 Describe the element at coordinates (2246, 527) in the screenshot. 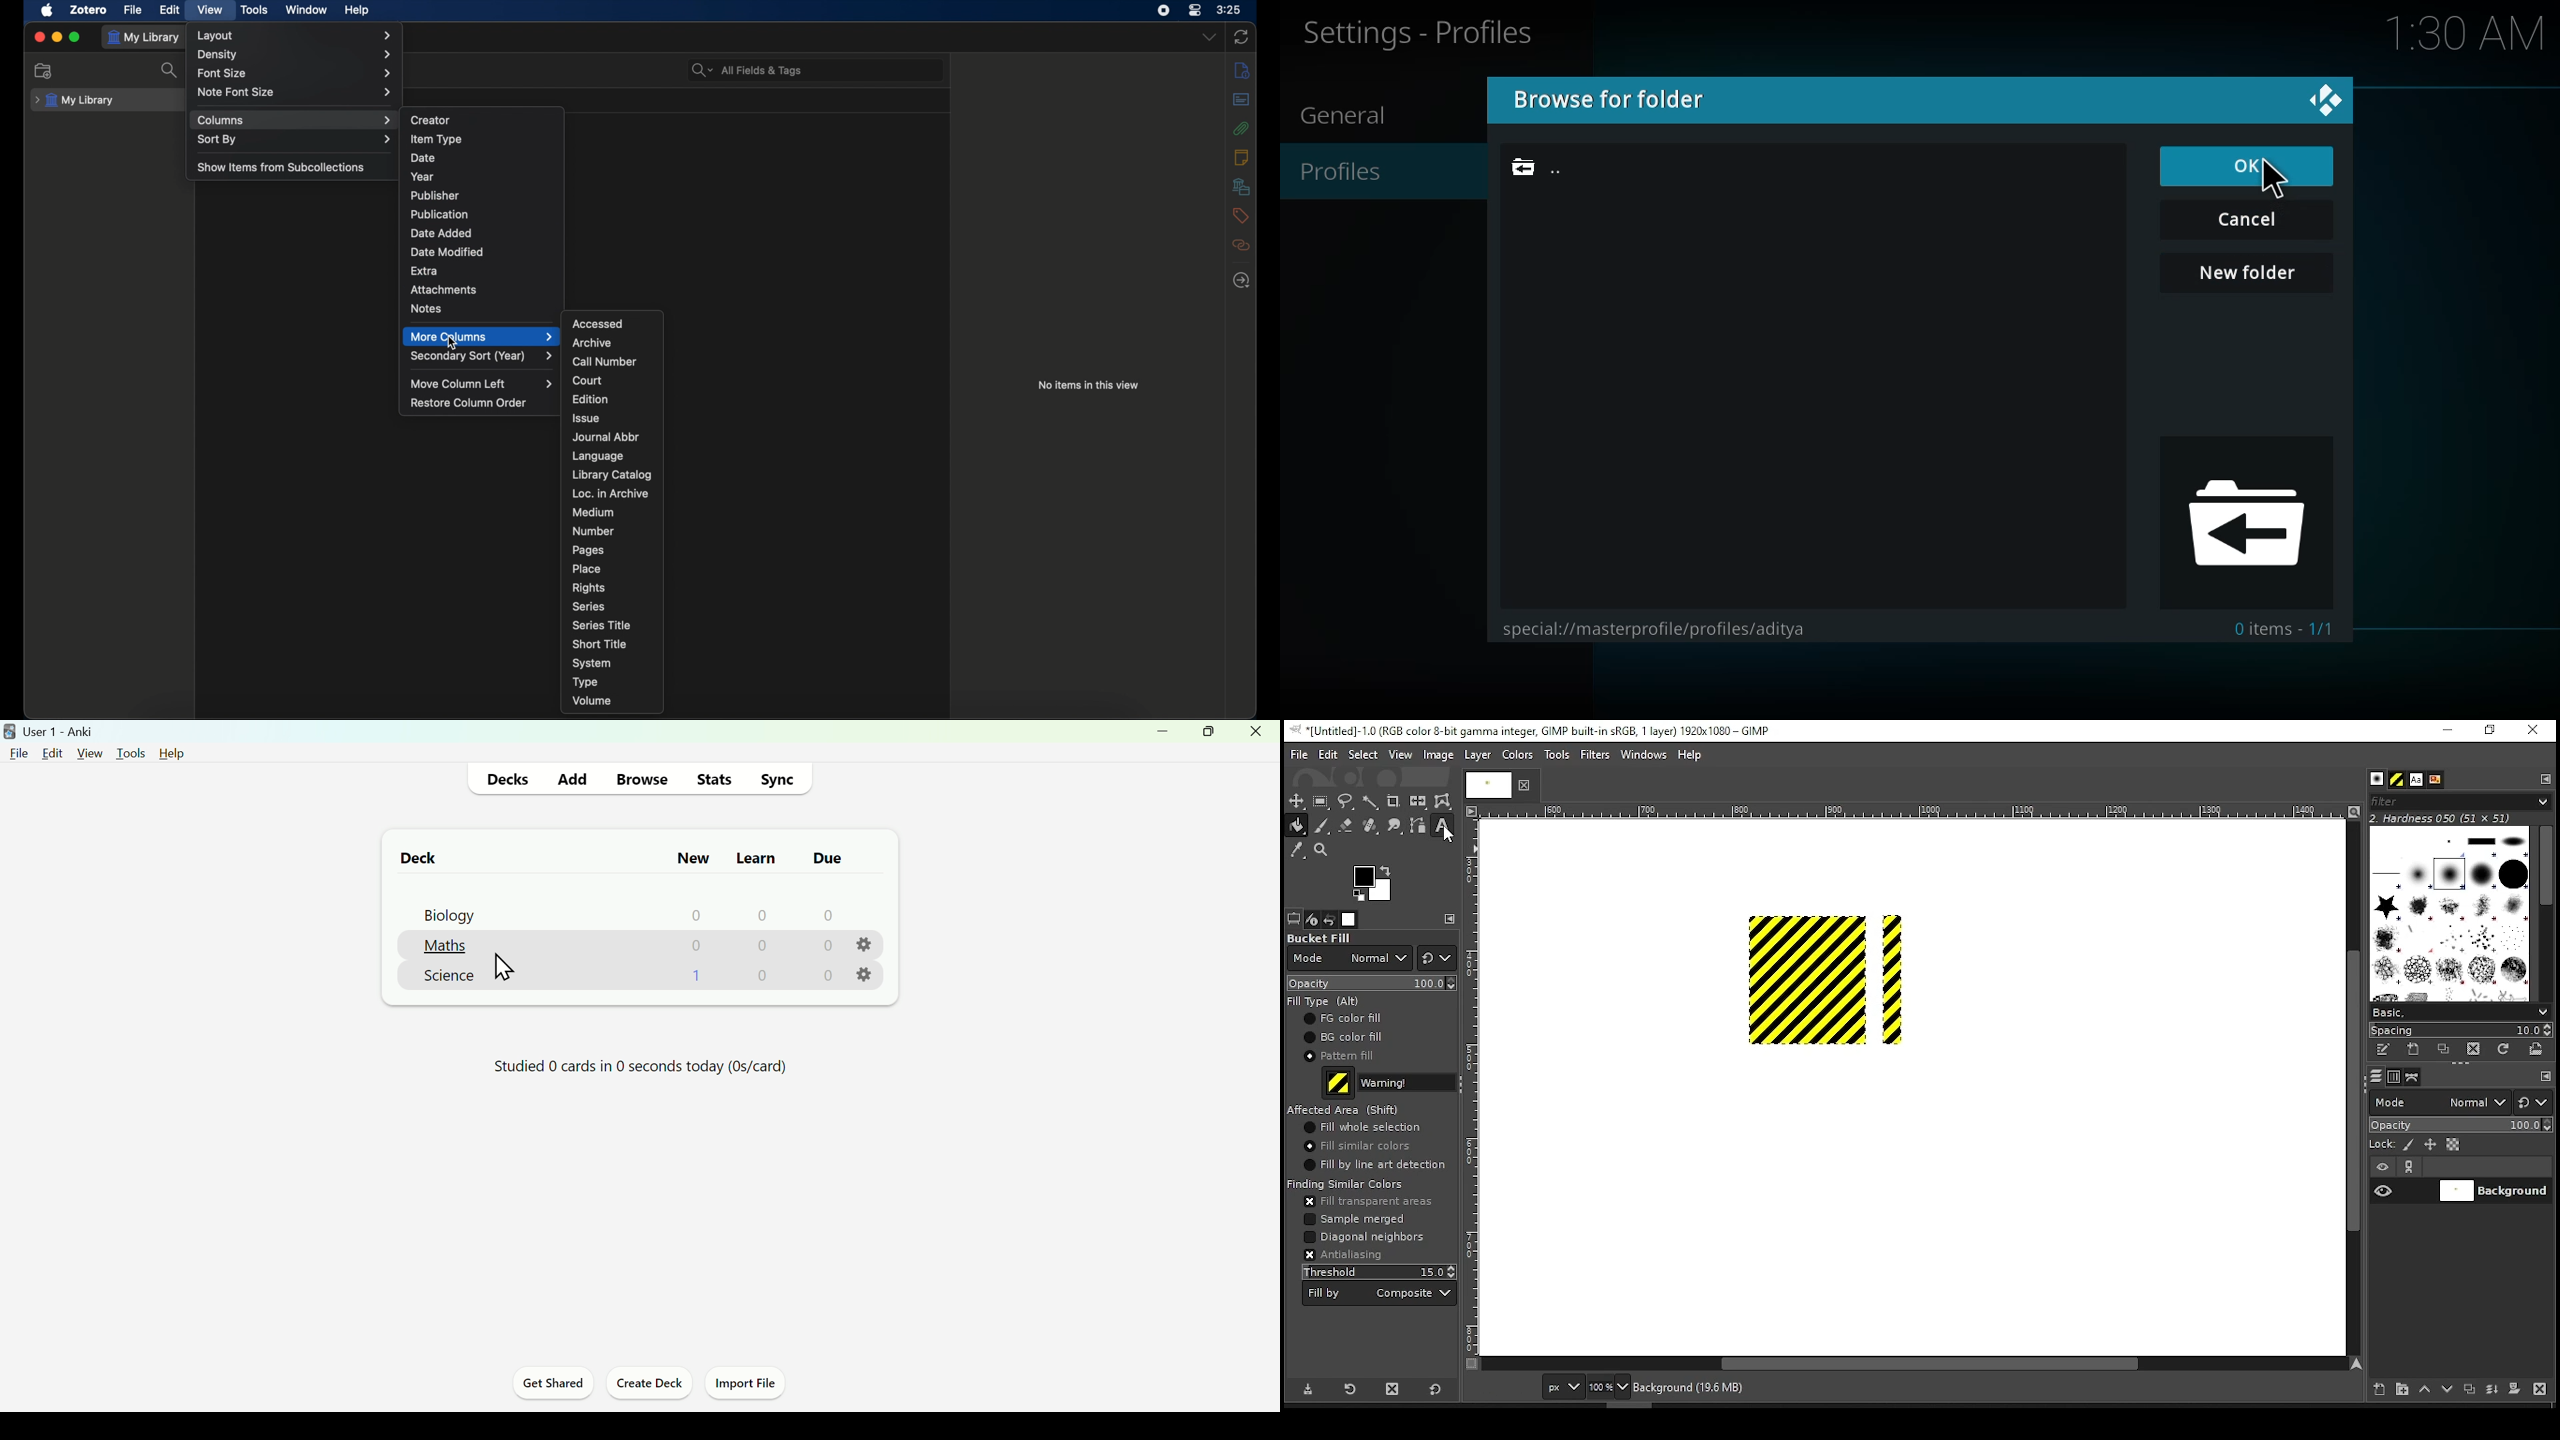

I see `browse` at that location.